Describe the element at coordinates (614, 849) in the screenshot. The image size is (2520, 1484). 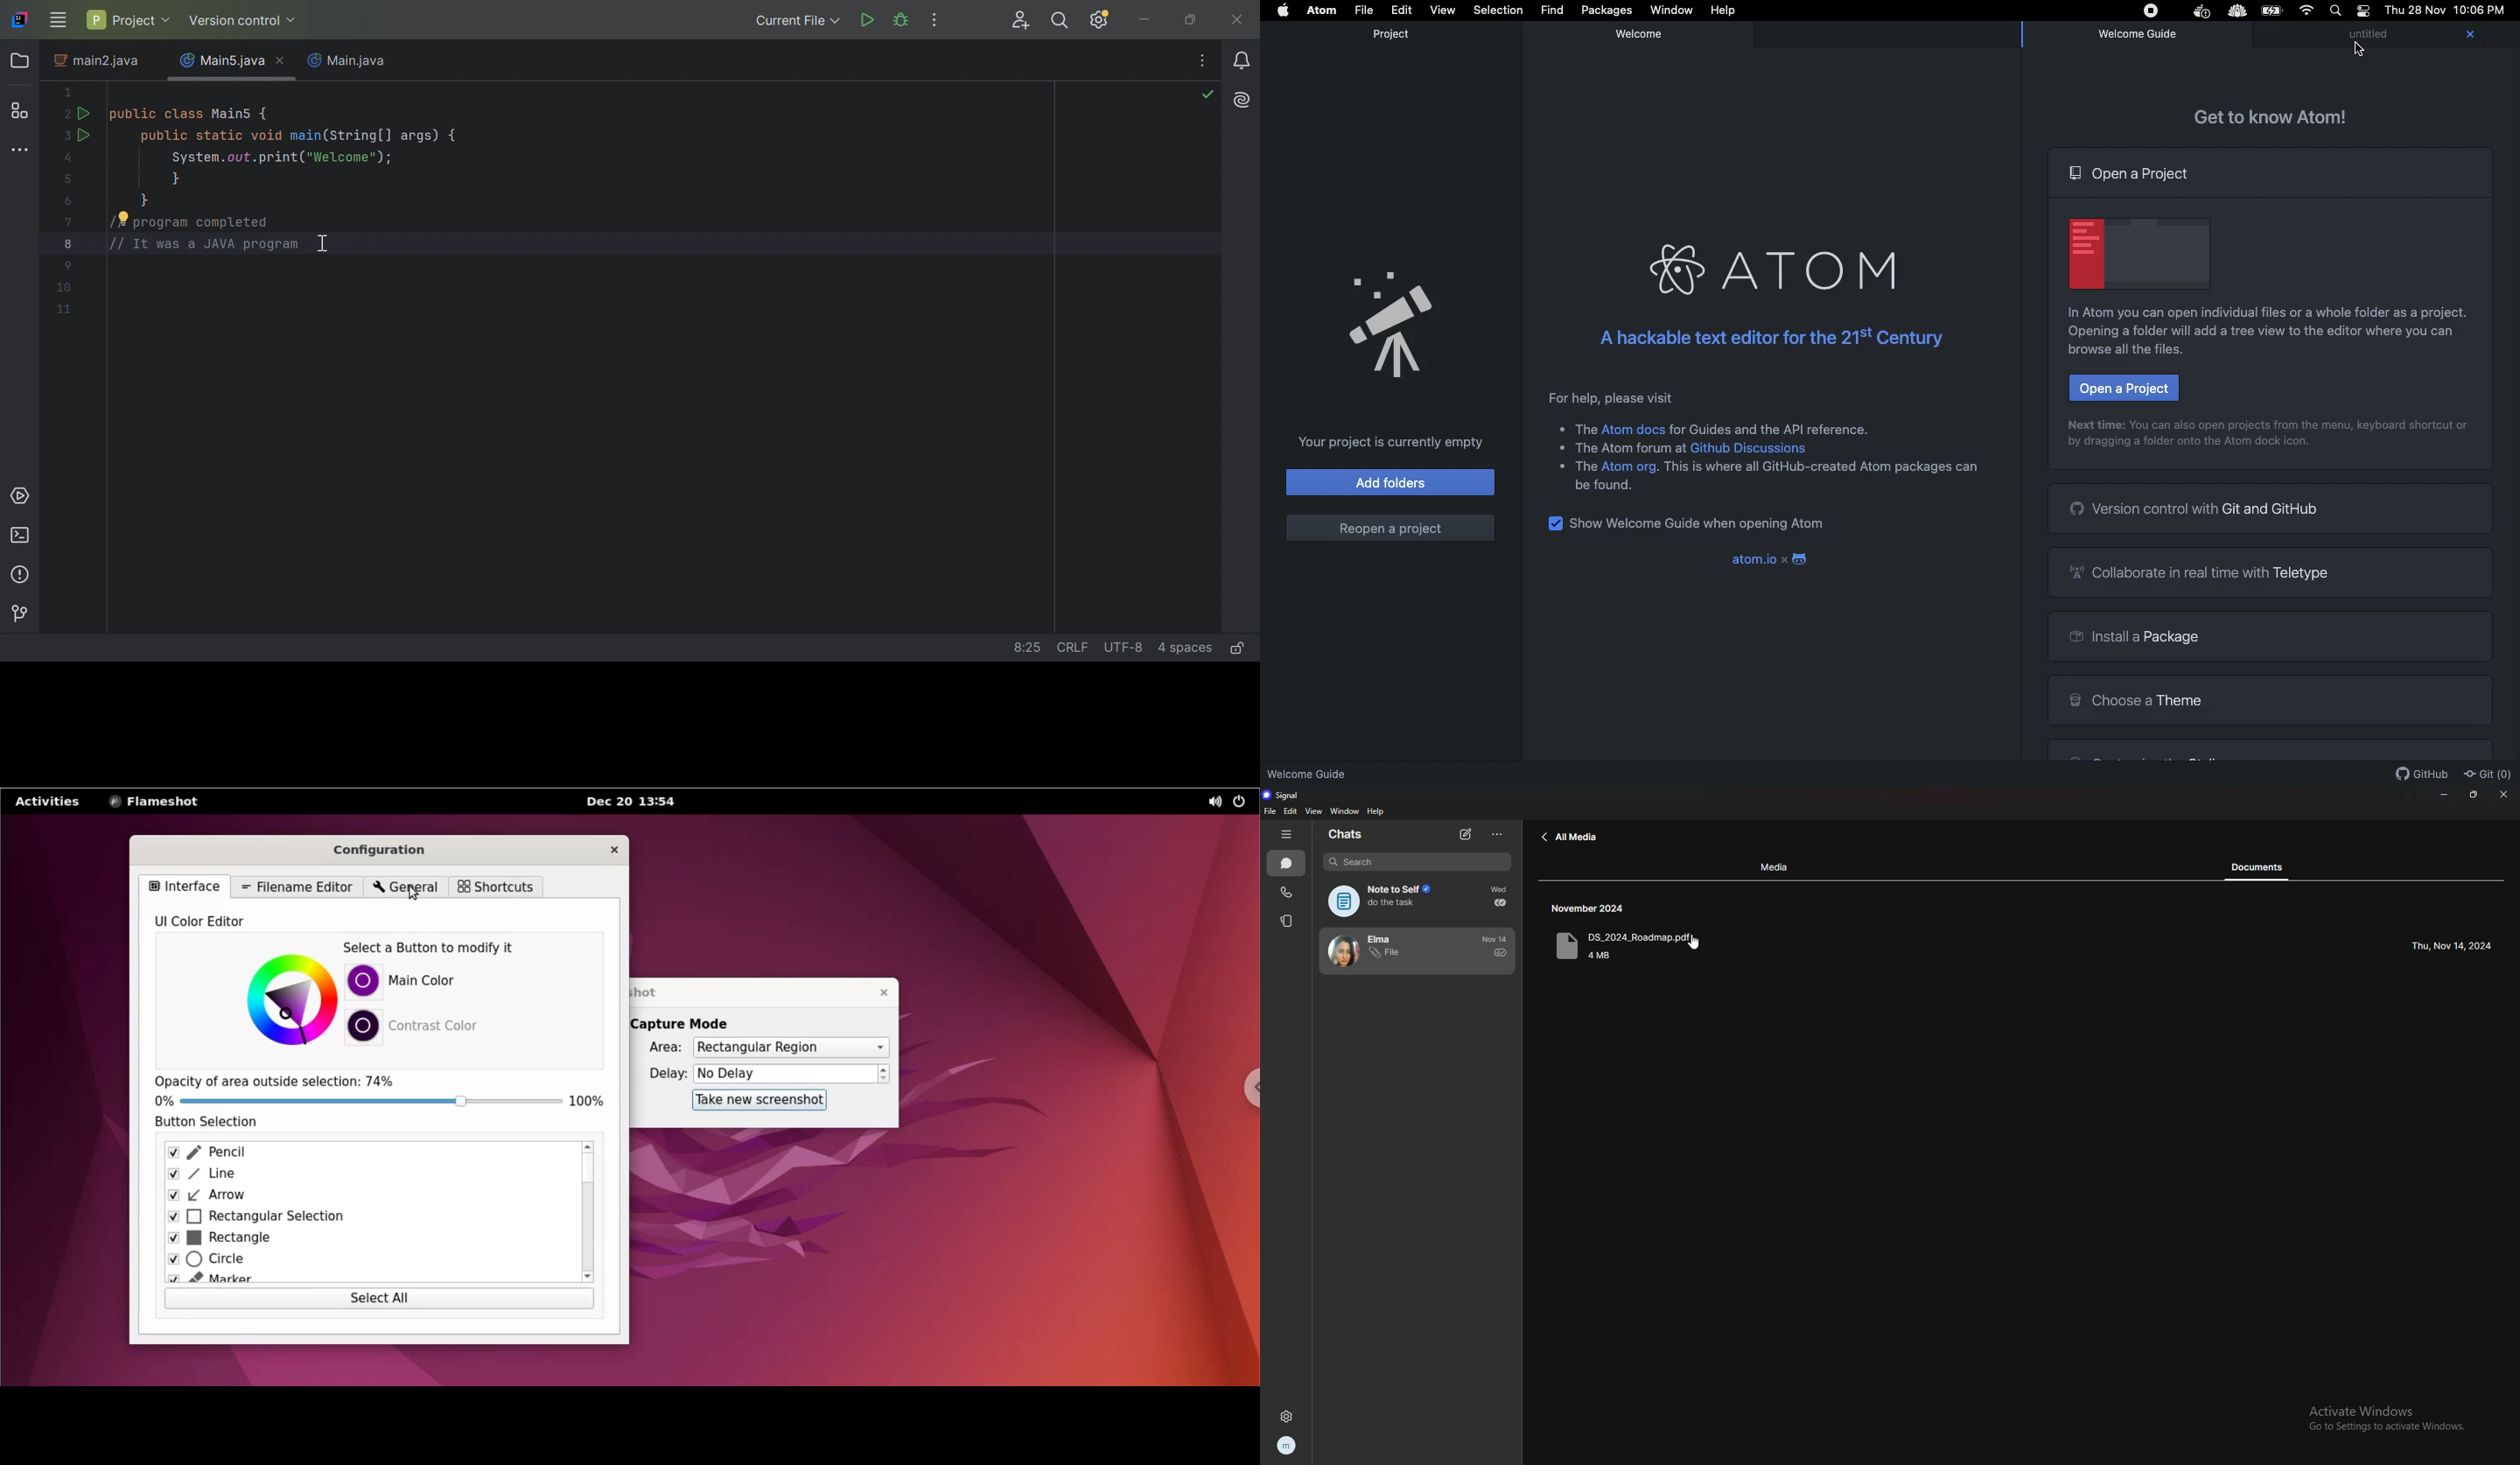
I see `close` at that location.